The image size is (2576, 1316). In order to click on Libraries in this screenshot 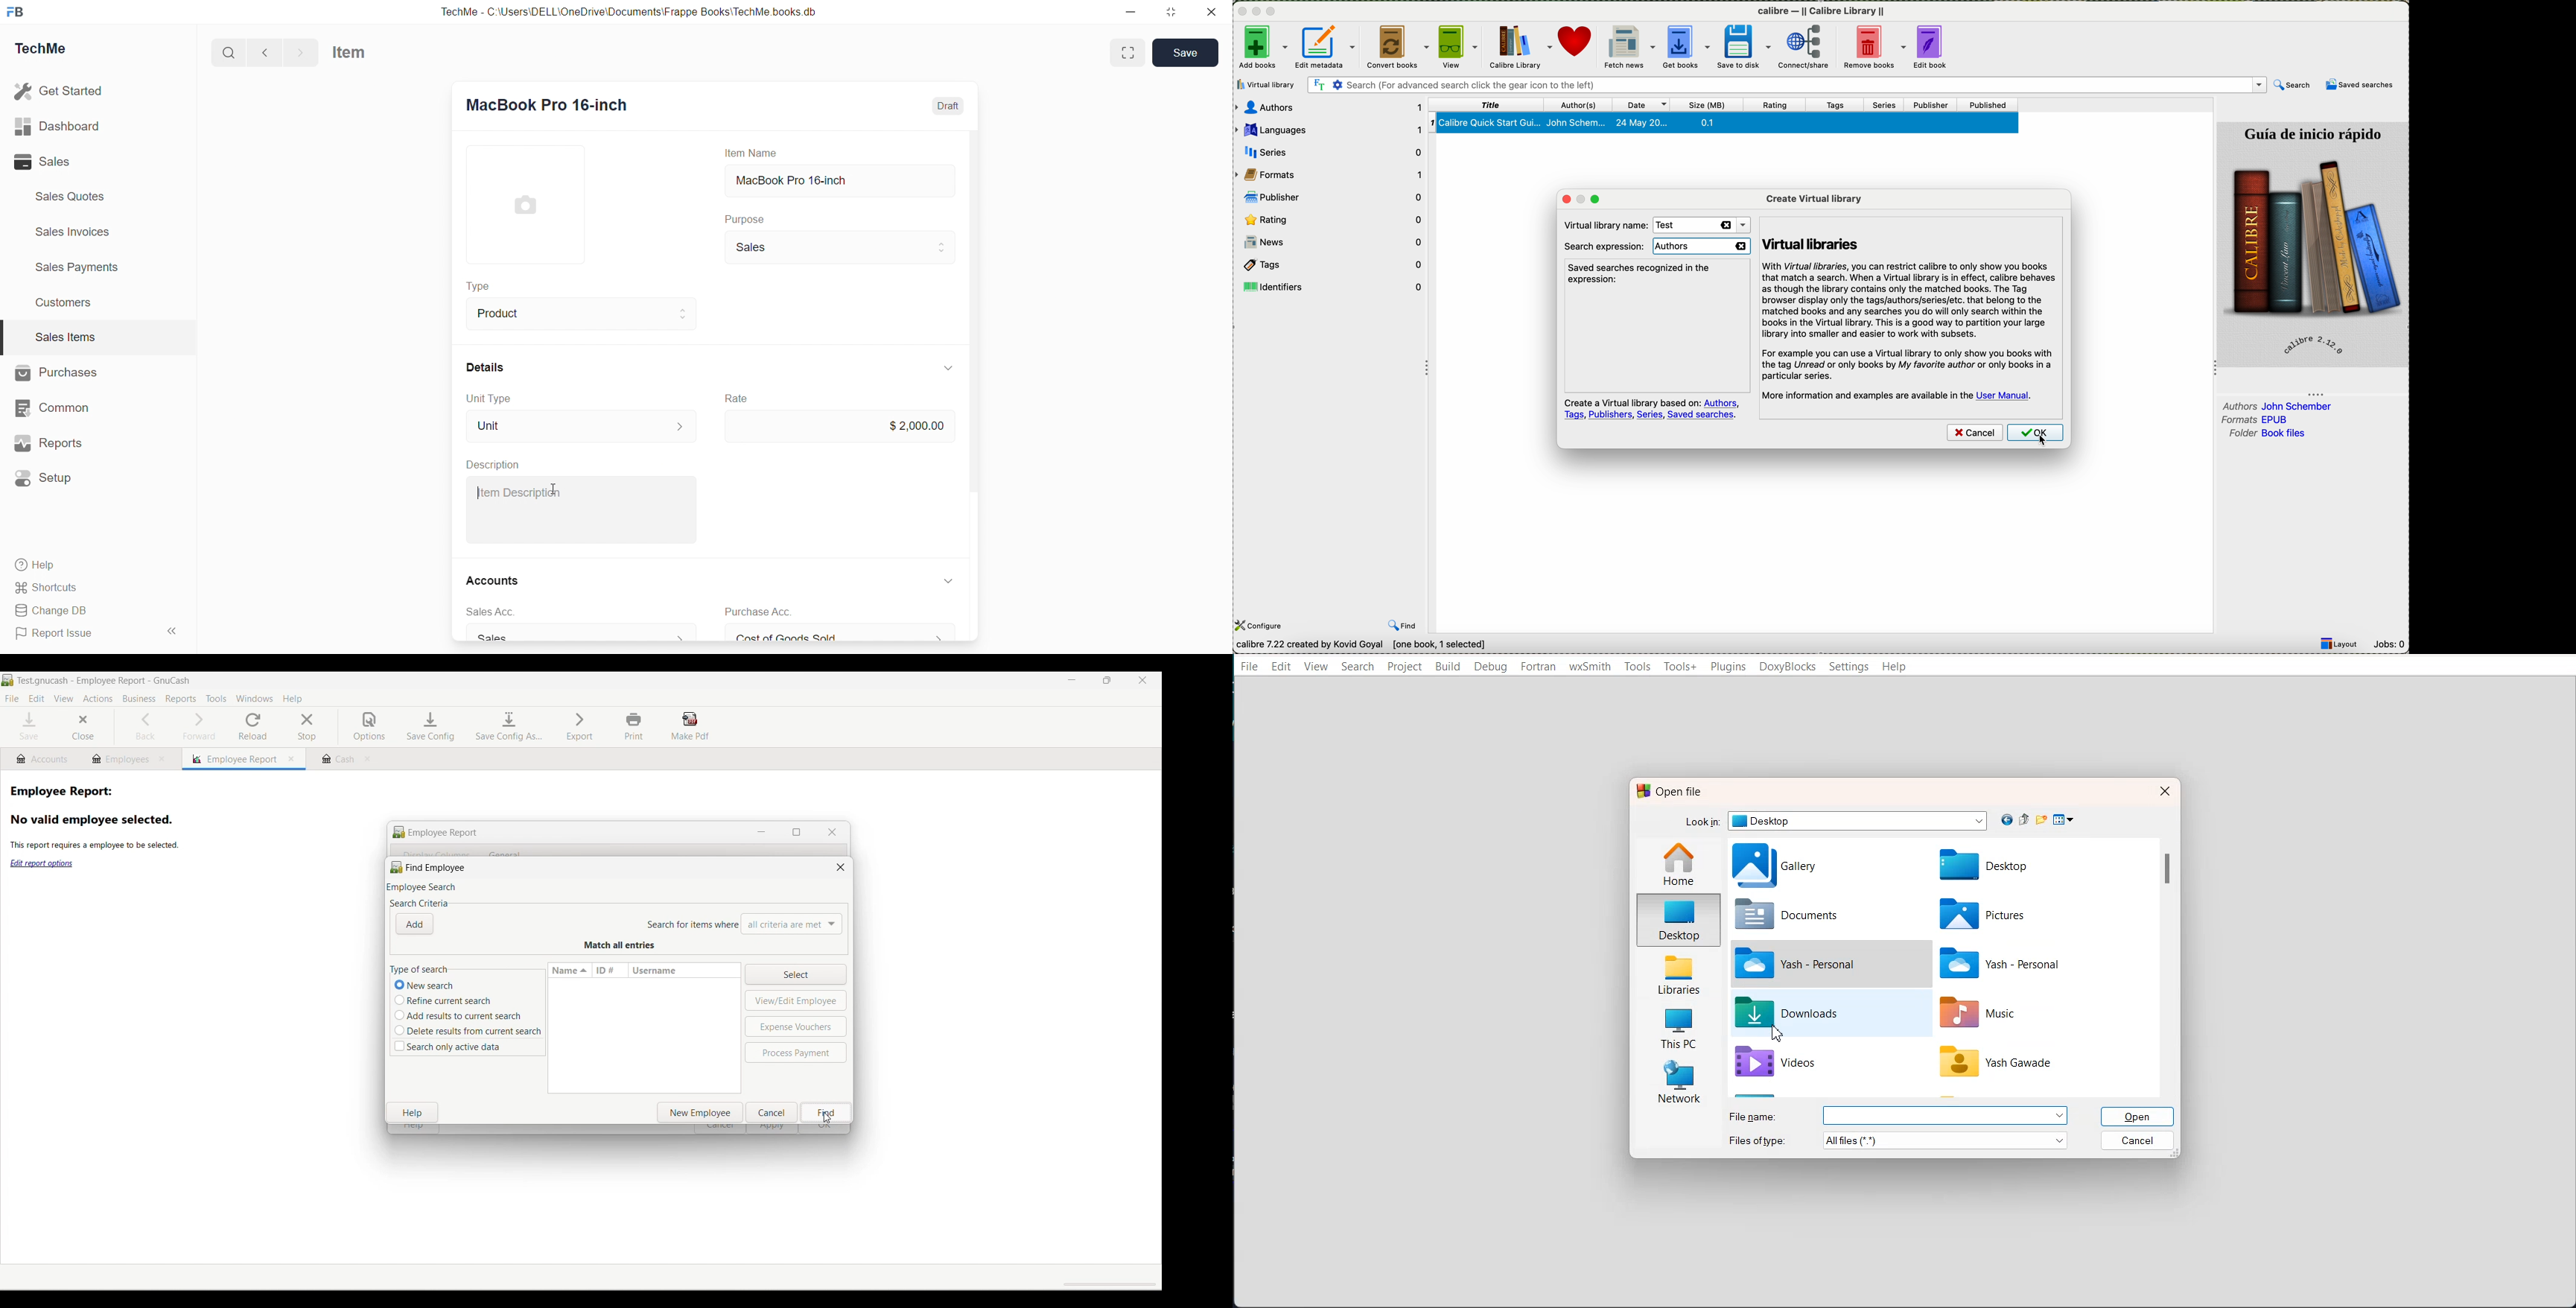, I will do `click(1679, 972)`.